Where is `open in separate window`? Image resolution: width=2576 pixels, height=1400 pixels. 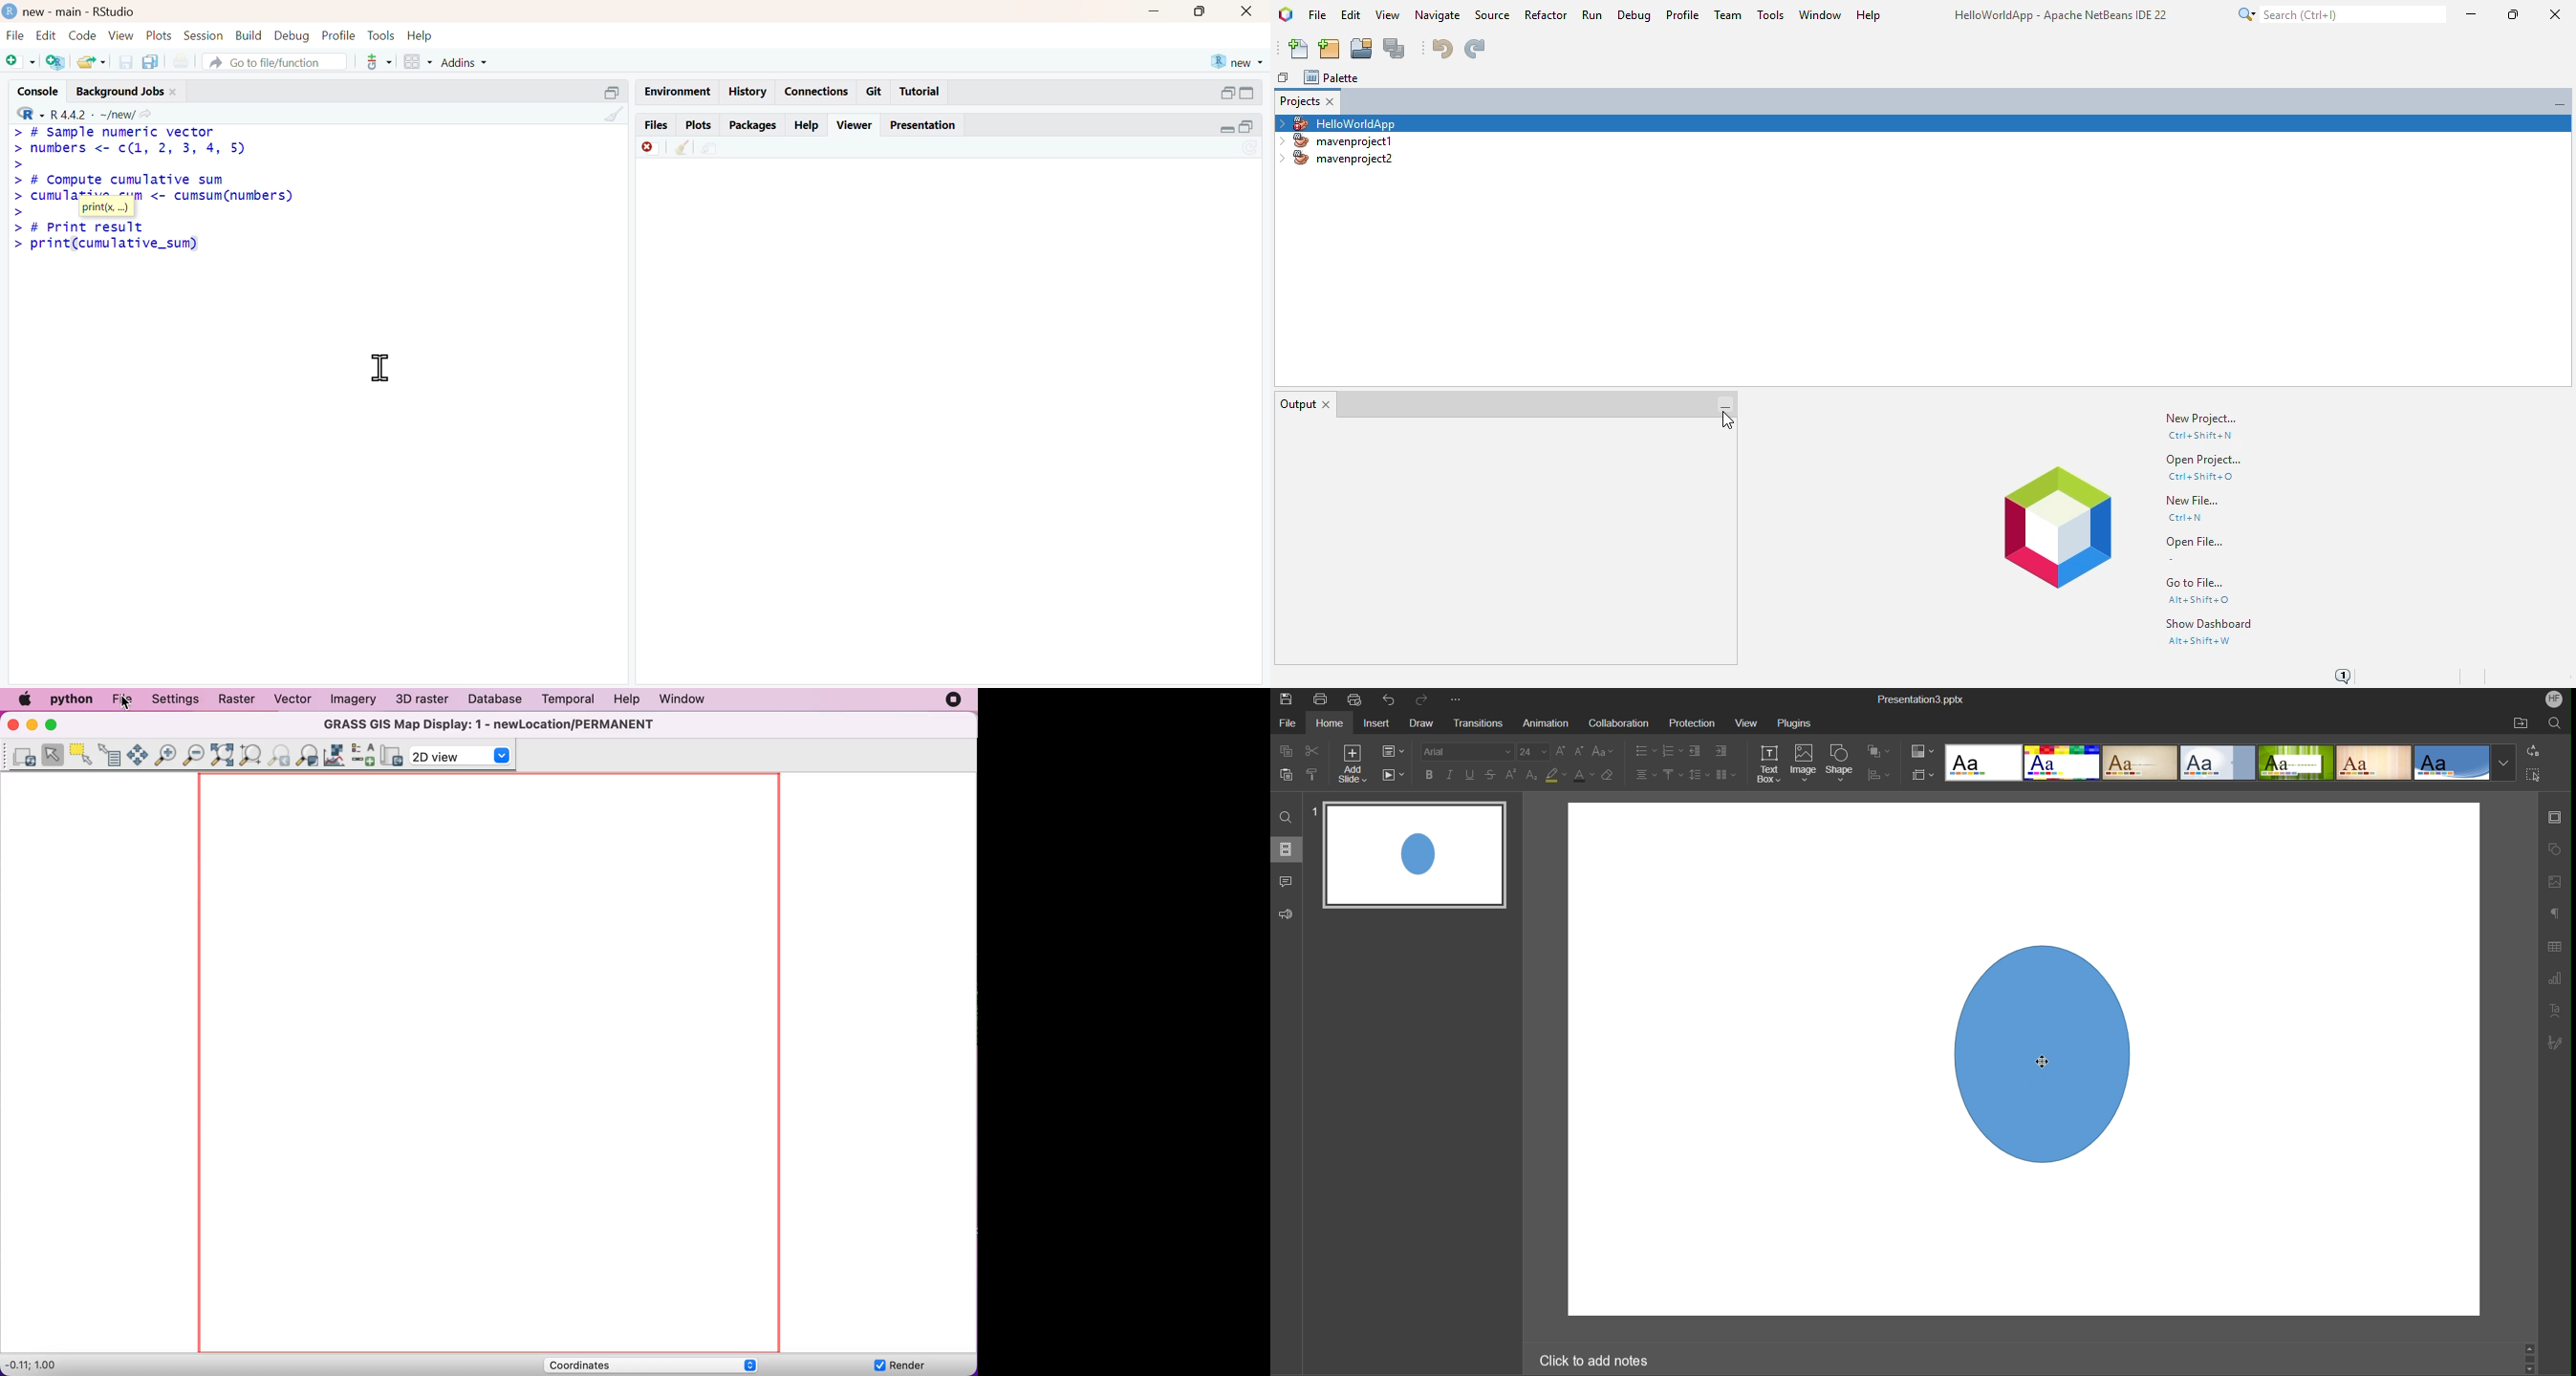
open in separate window is located at coordinates (613, 93).